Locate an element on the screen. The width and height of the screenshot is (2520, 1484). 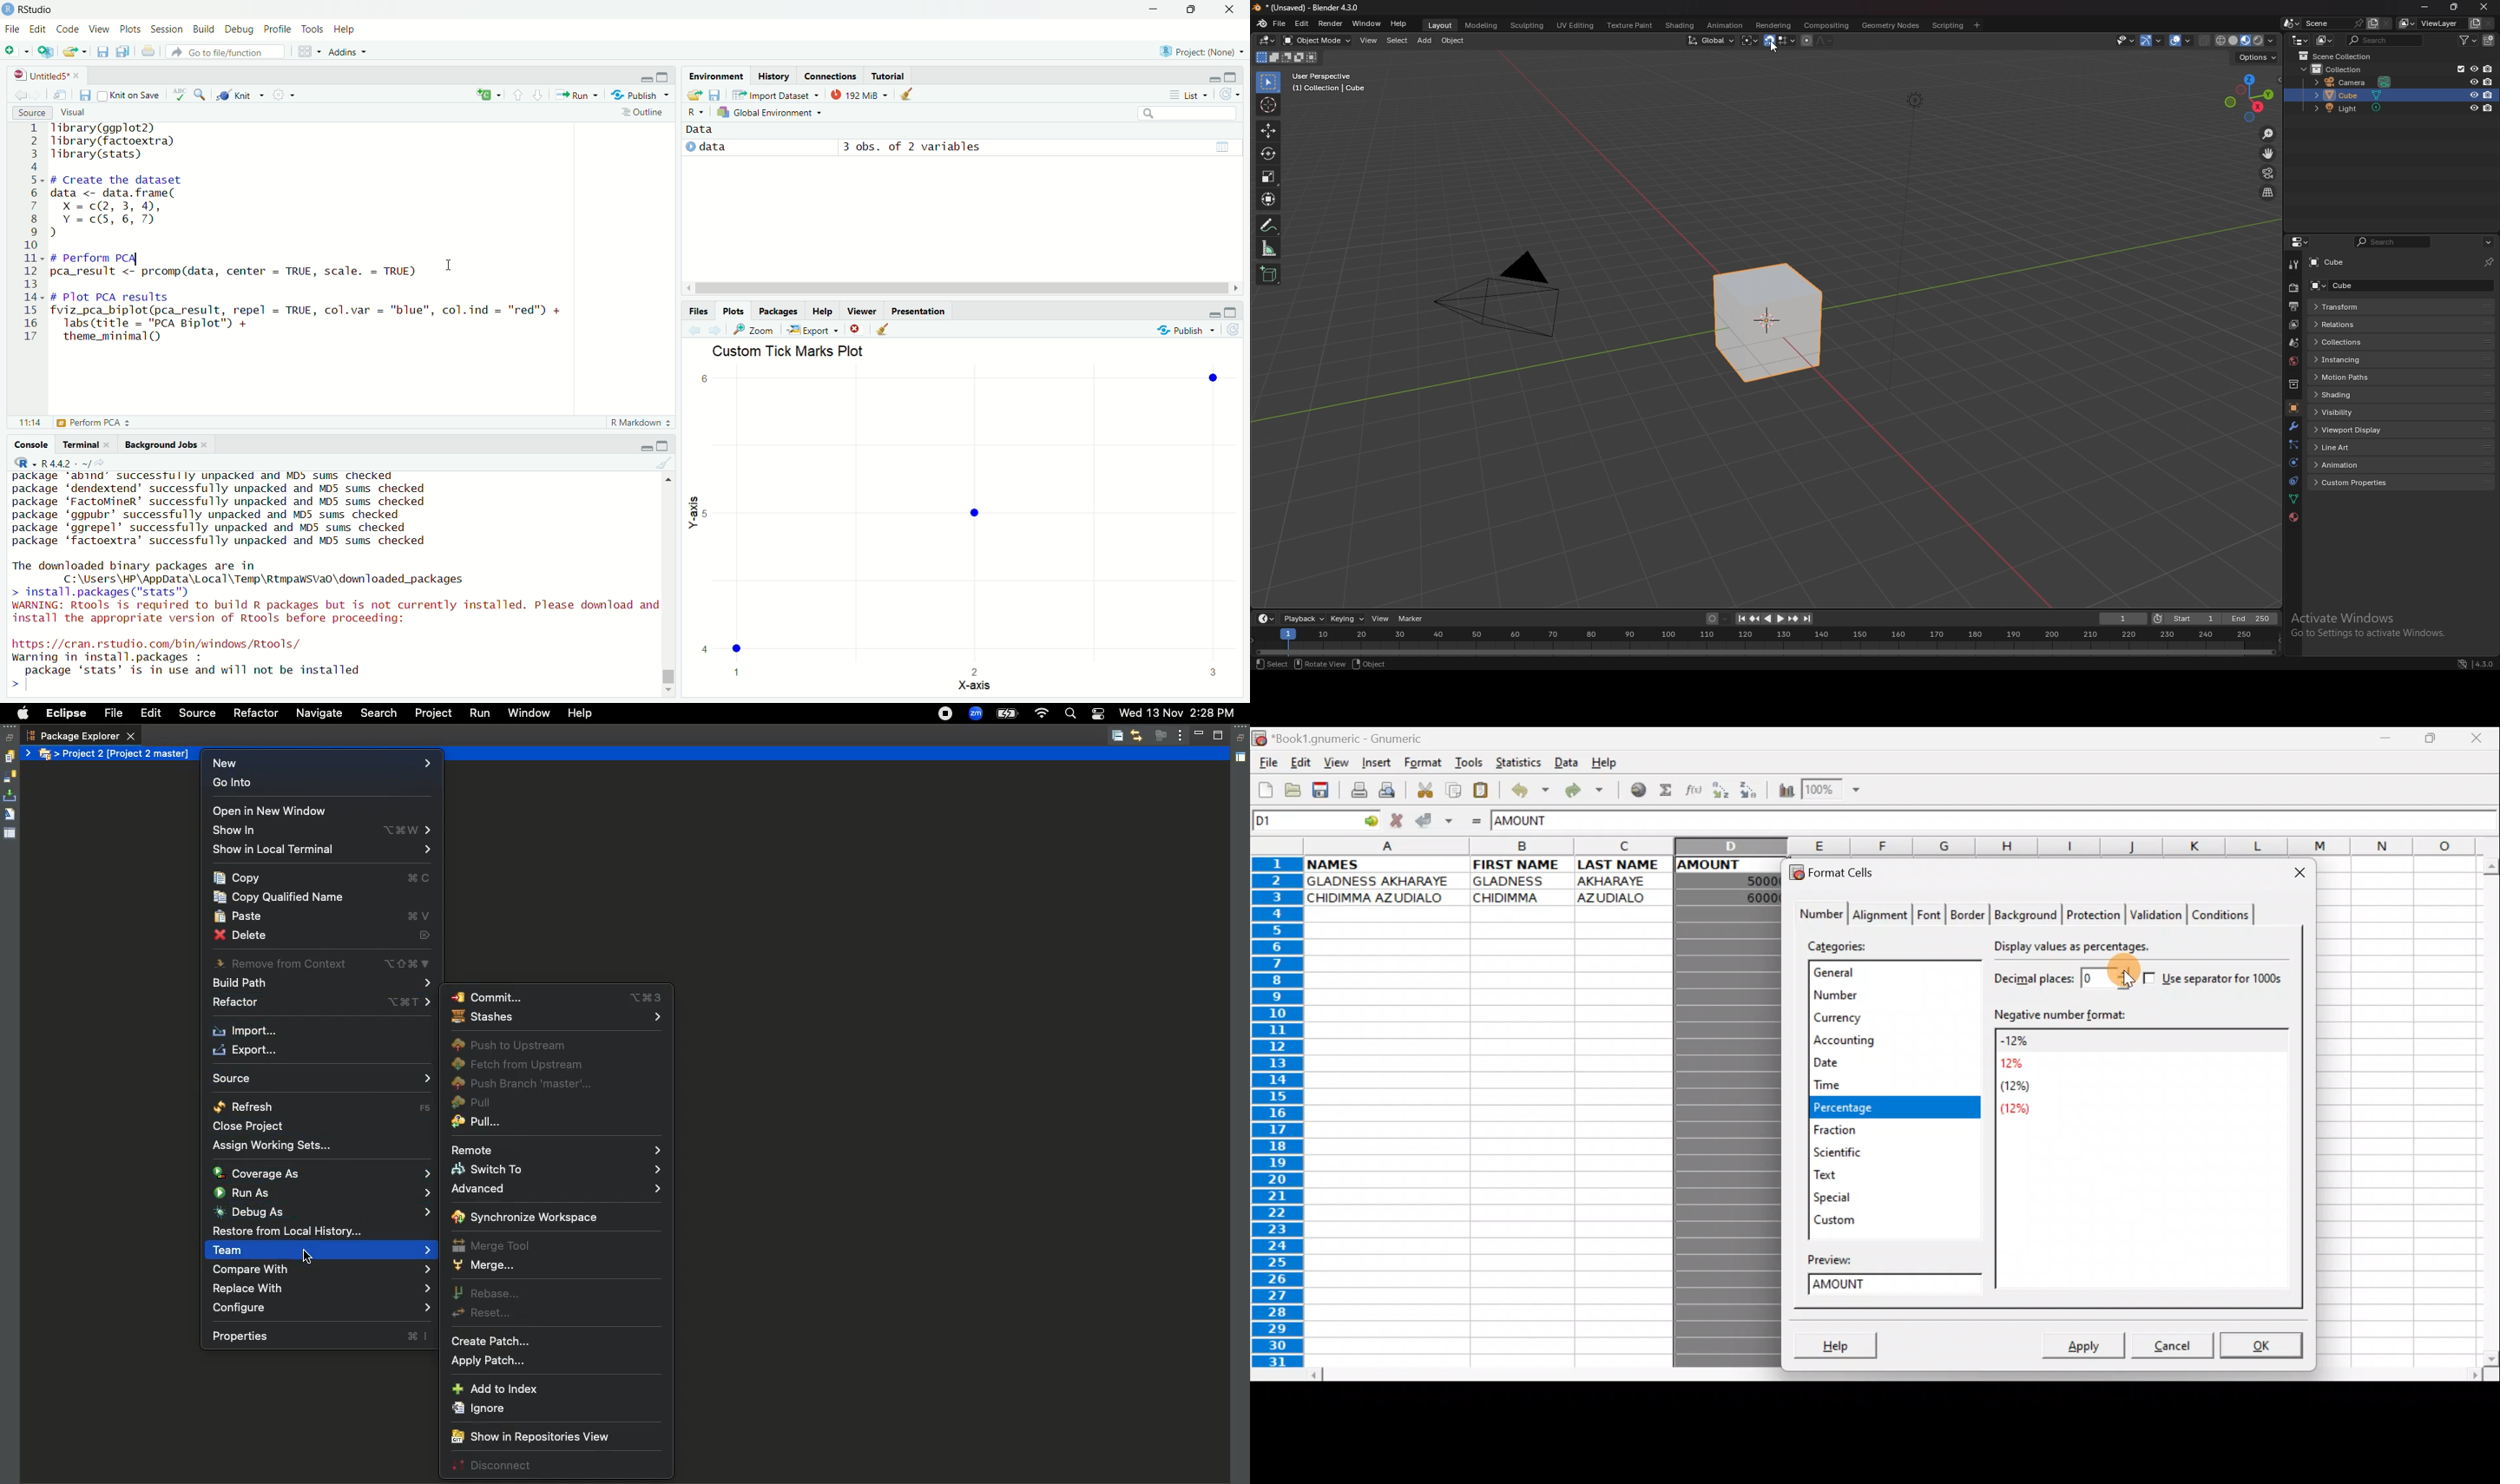
start is located at coordinates (2186, 619).